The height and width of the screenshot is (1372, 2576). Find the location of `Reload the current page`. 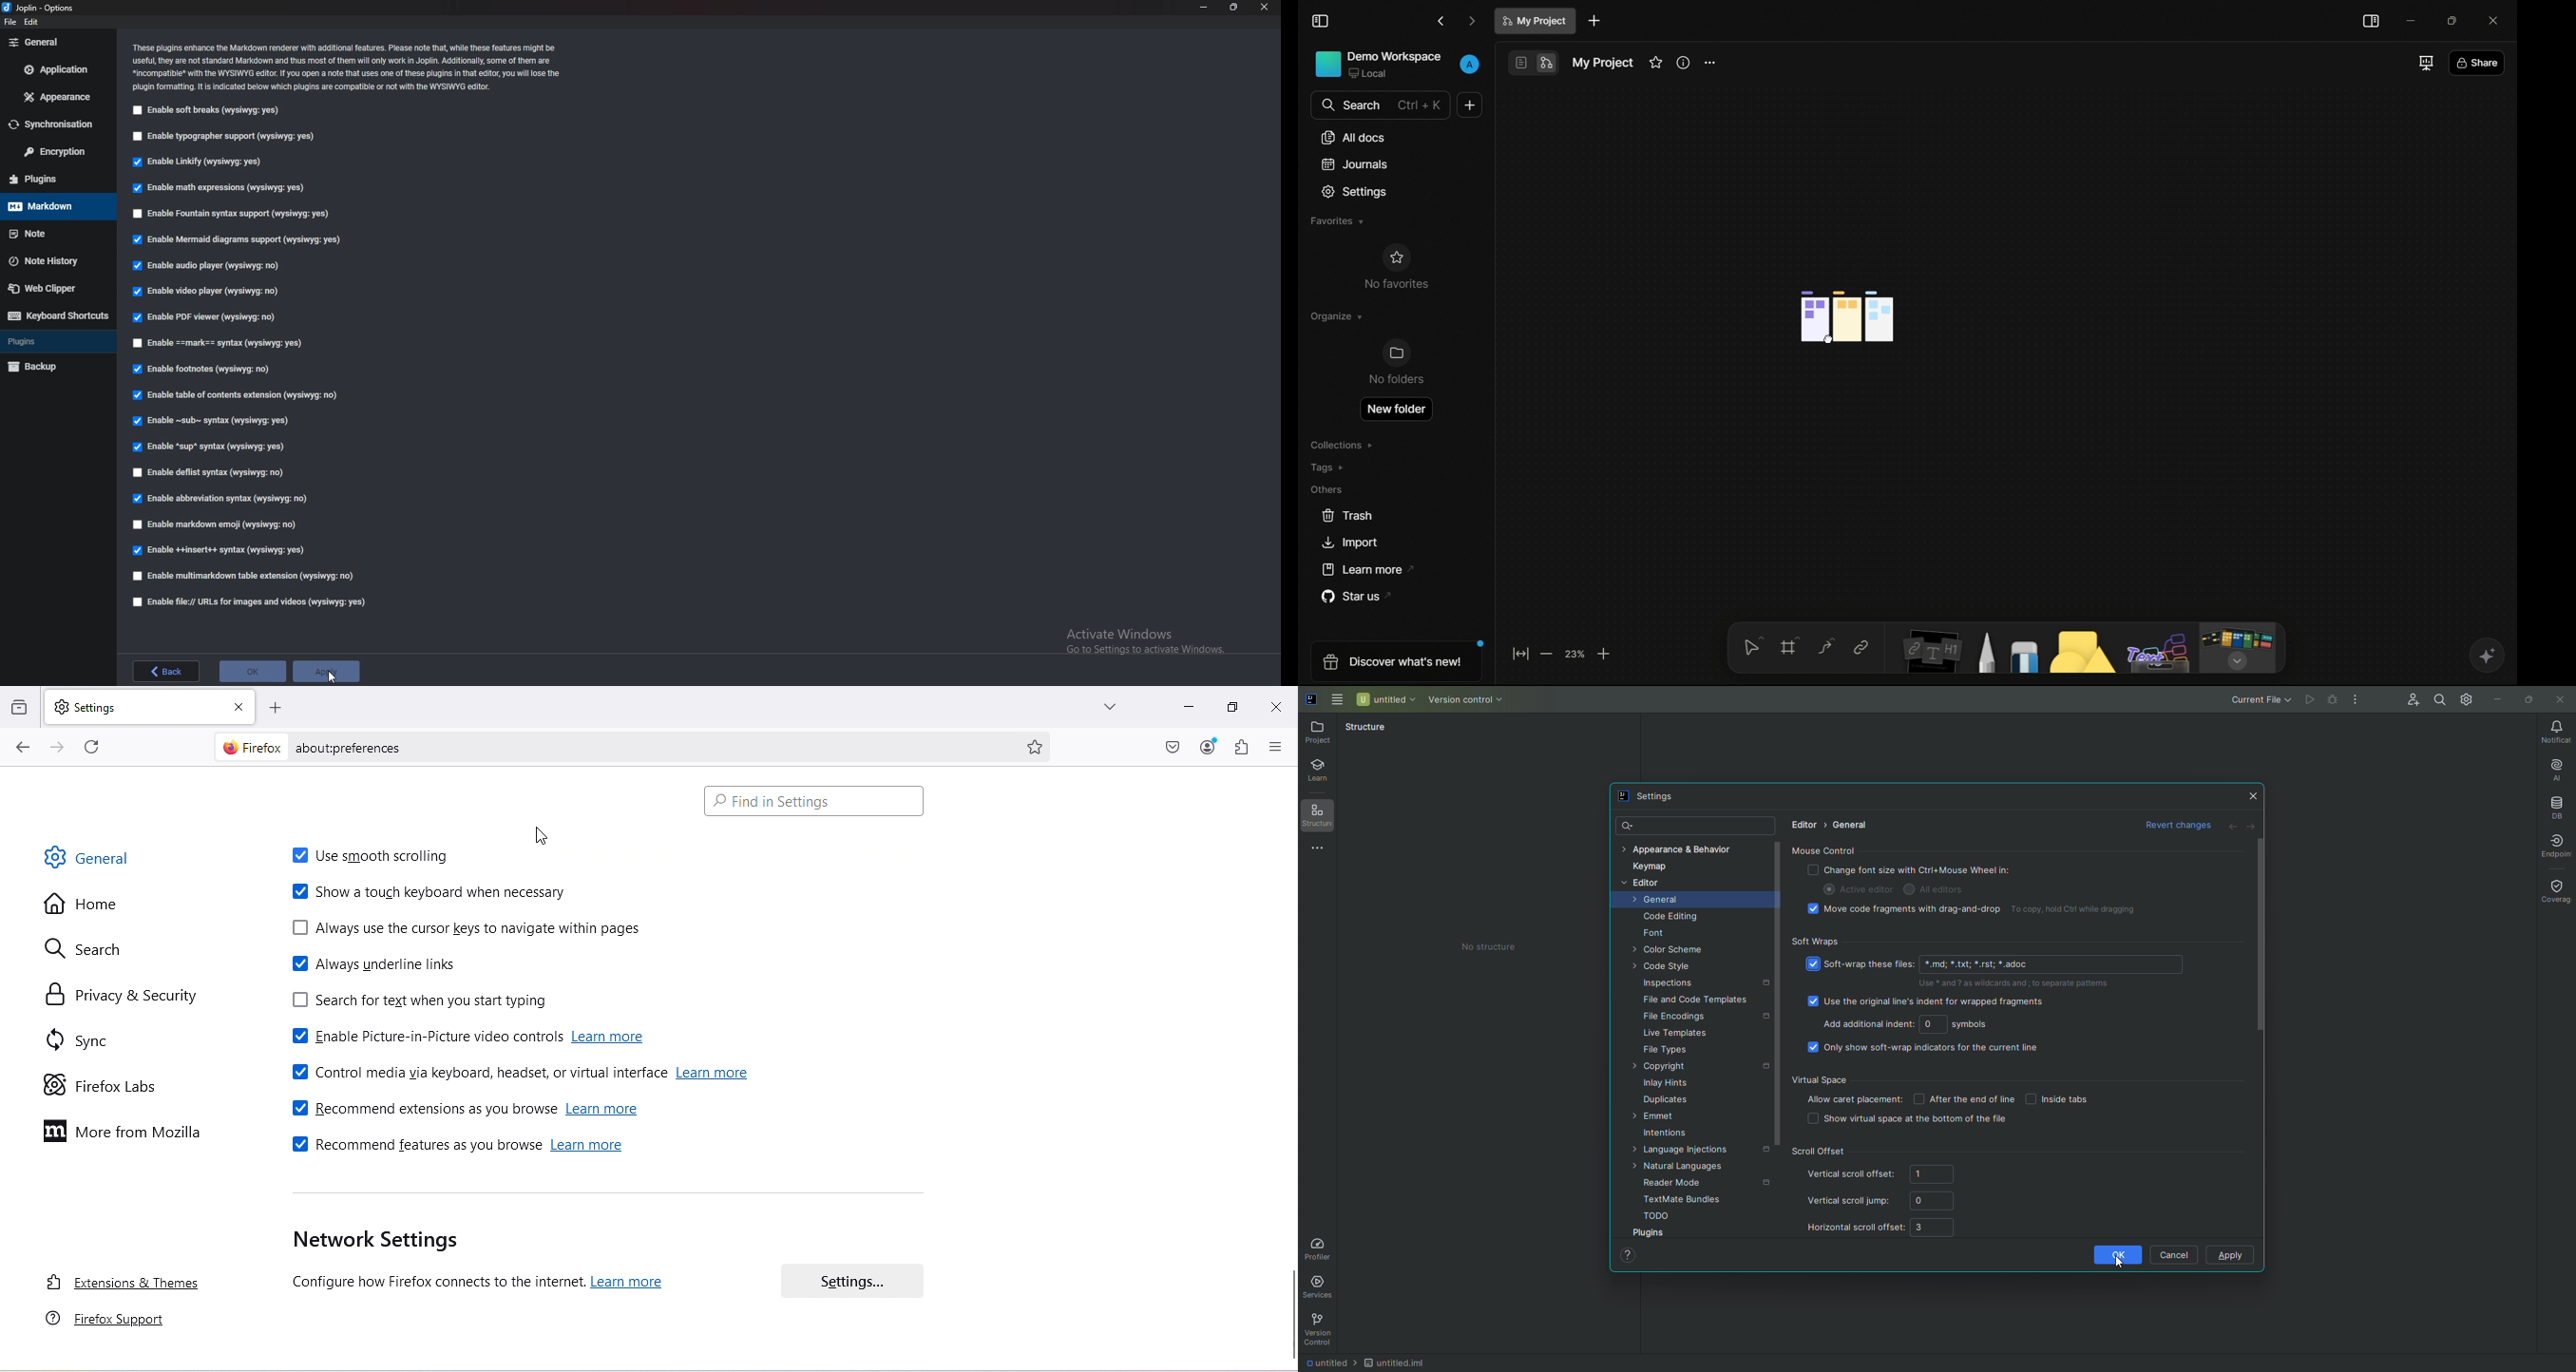

Reload the current page is located at coordinates (91, 748).